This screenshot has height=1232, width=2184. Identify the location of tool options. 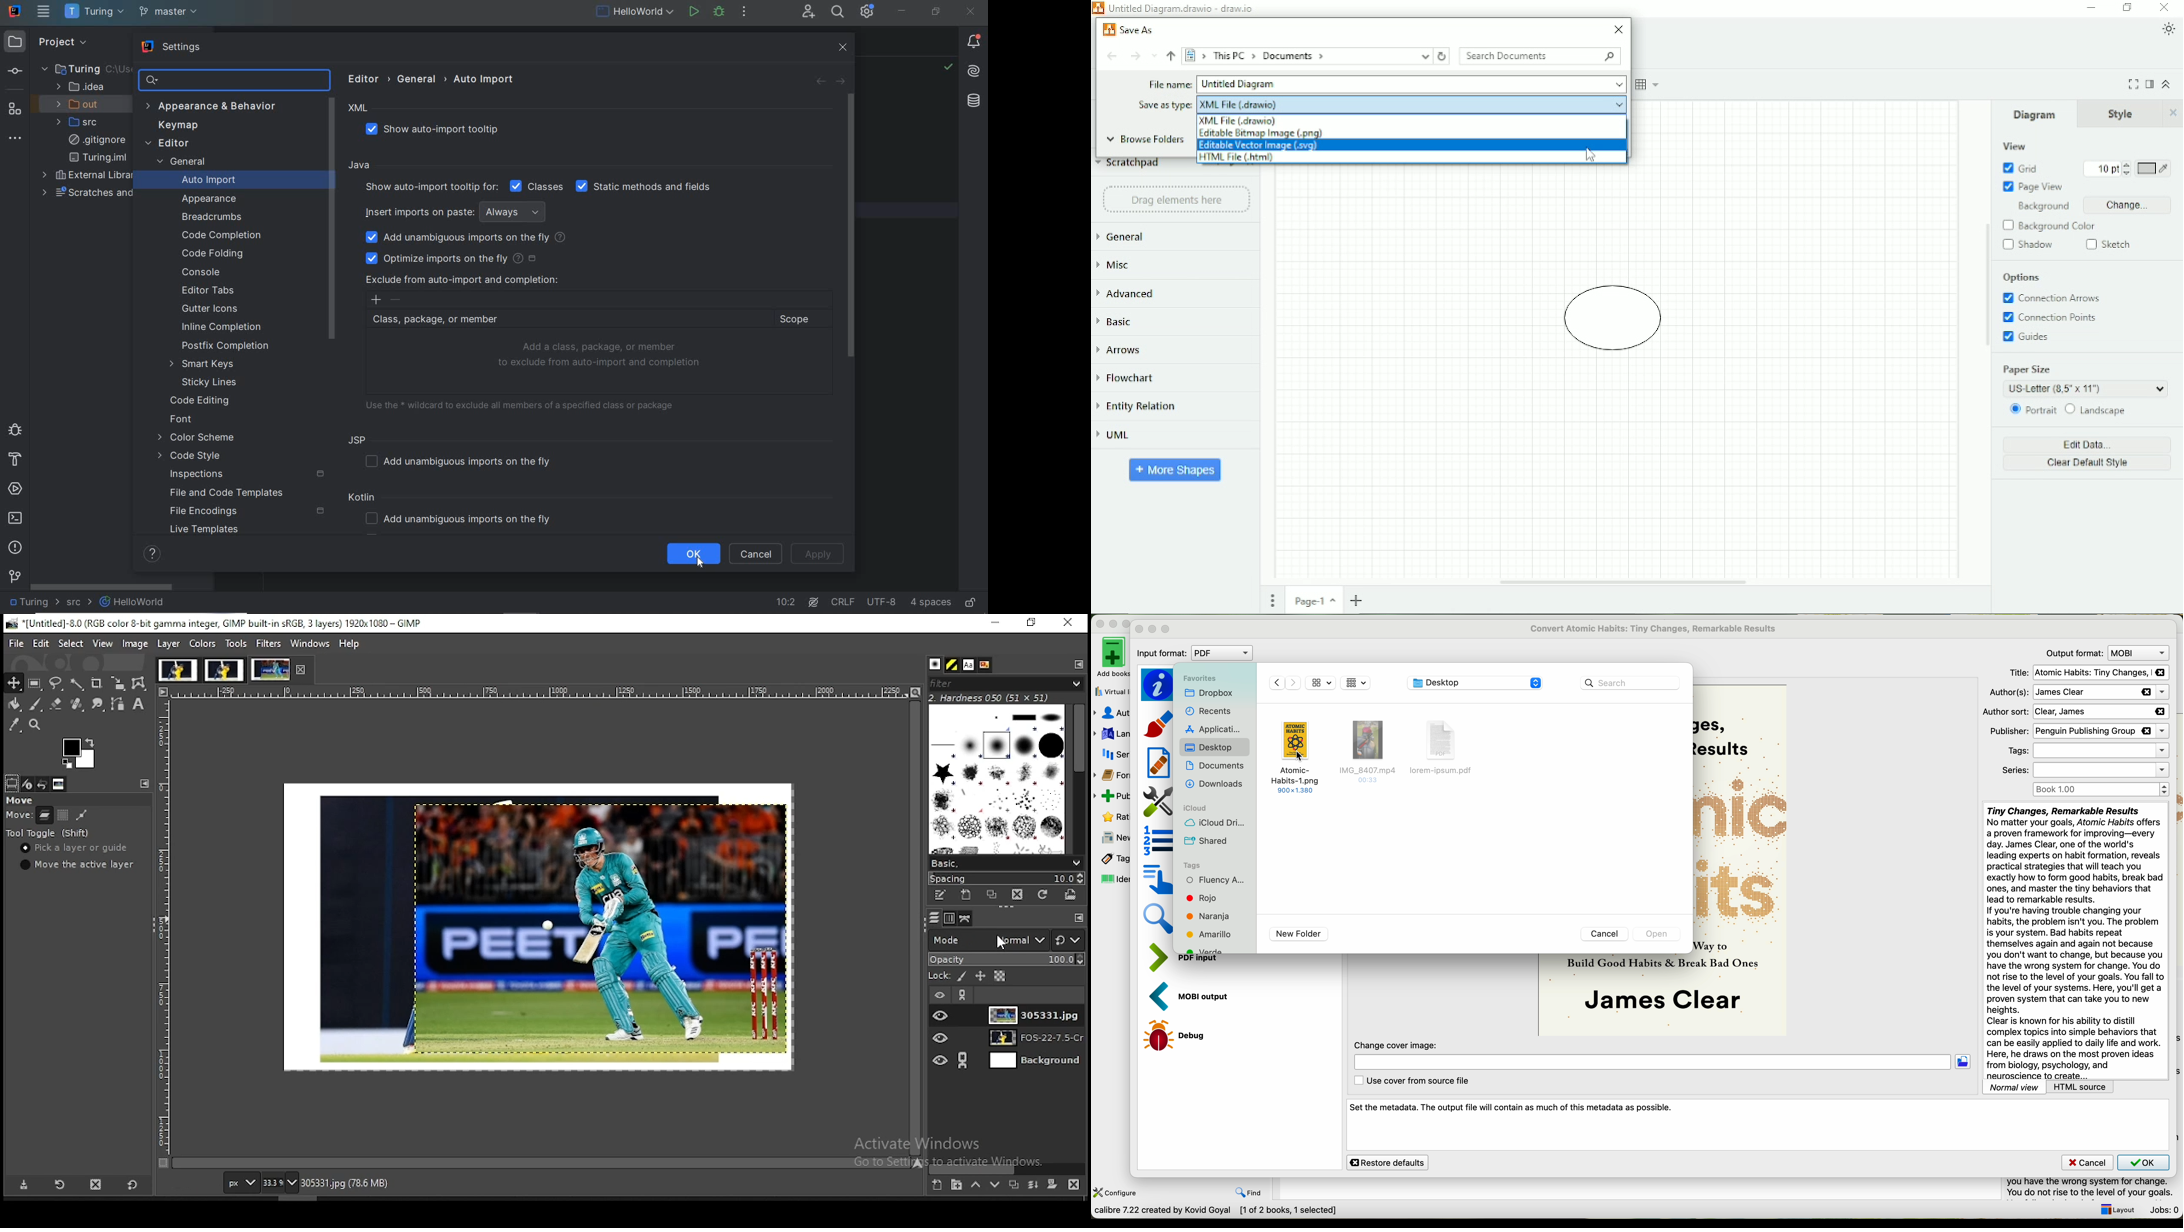
(12, 782).